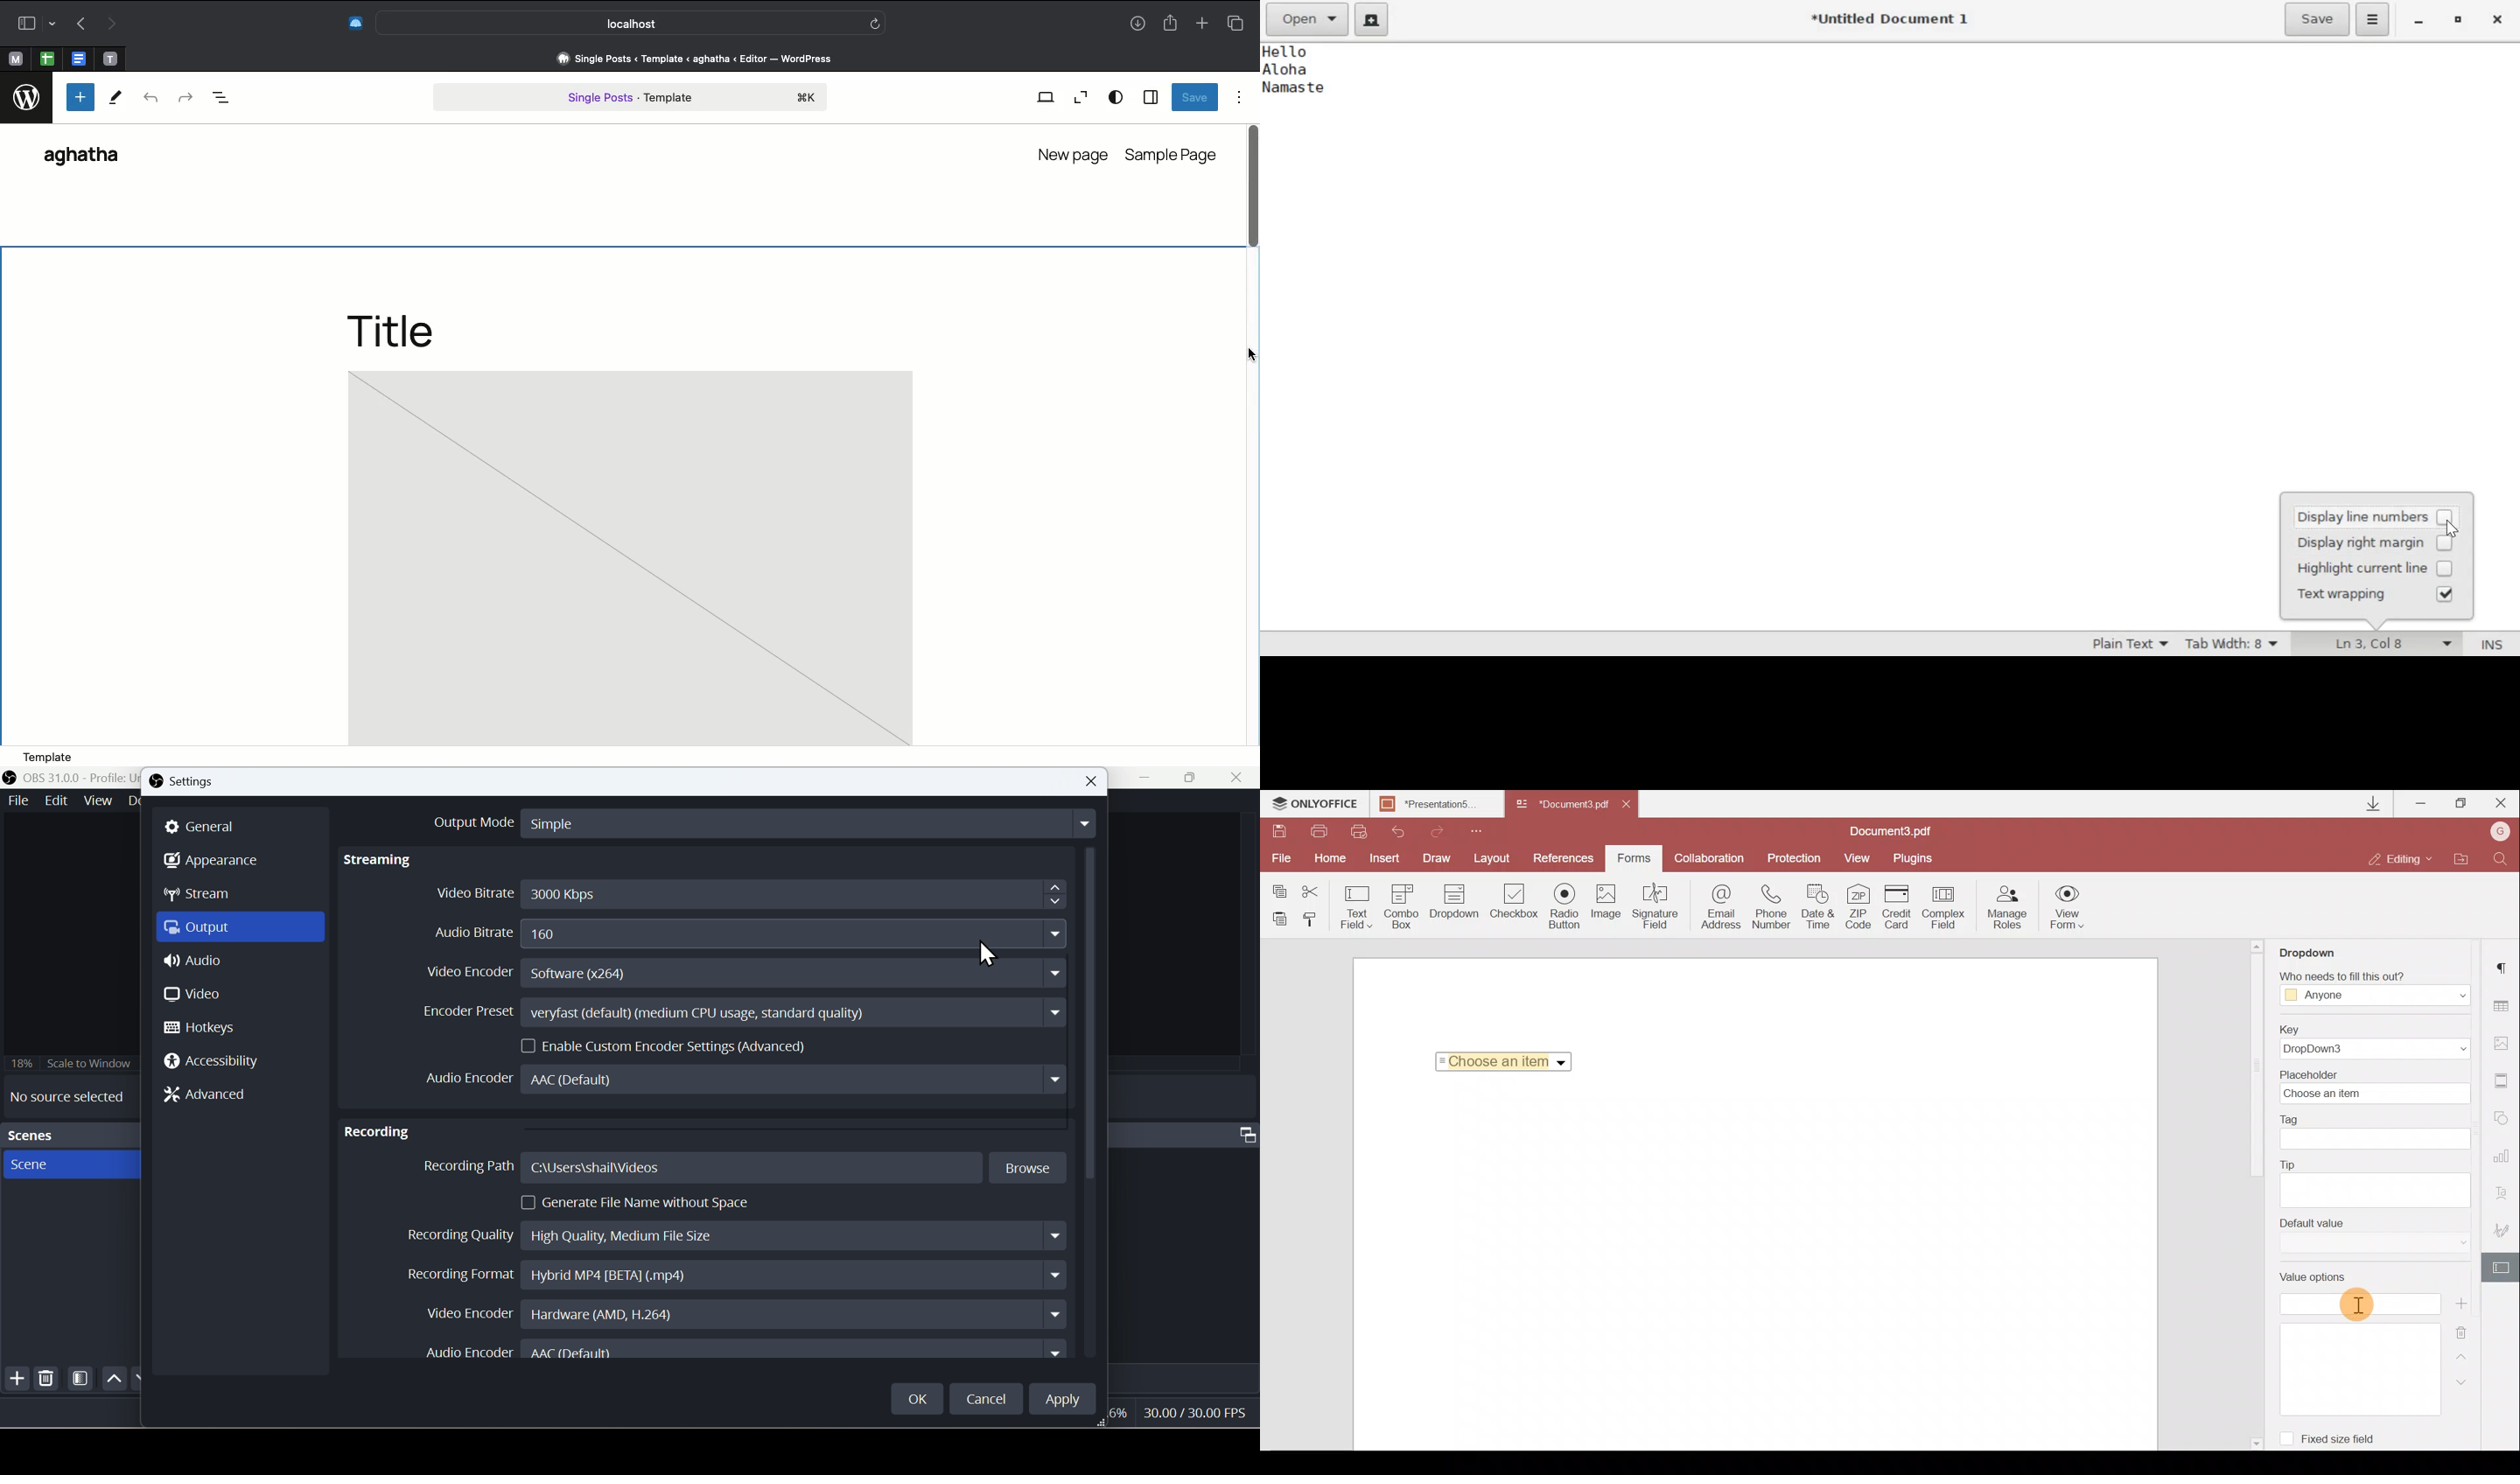  What do you see at coordinates (2507, 1006) in the screenshot?
I see `Table settings` at bounding box center [2507, 1006].